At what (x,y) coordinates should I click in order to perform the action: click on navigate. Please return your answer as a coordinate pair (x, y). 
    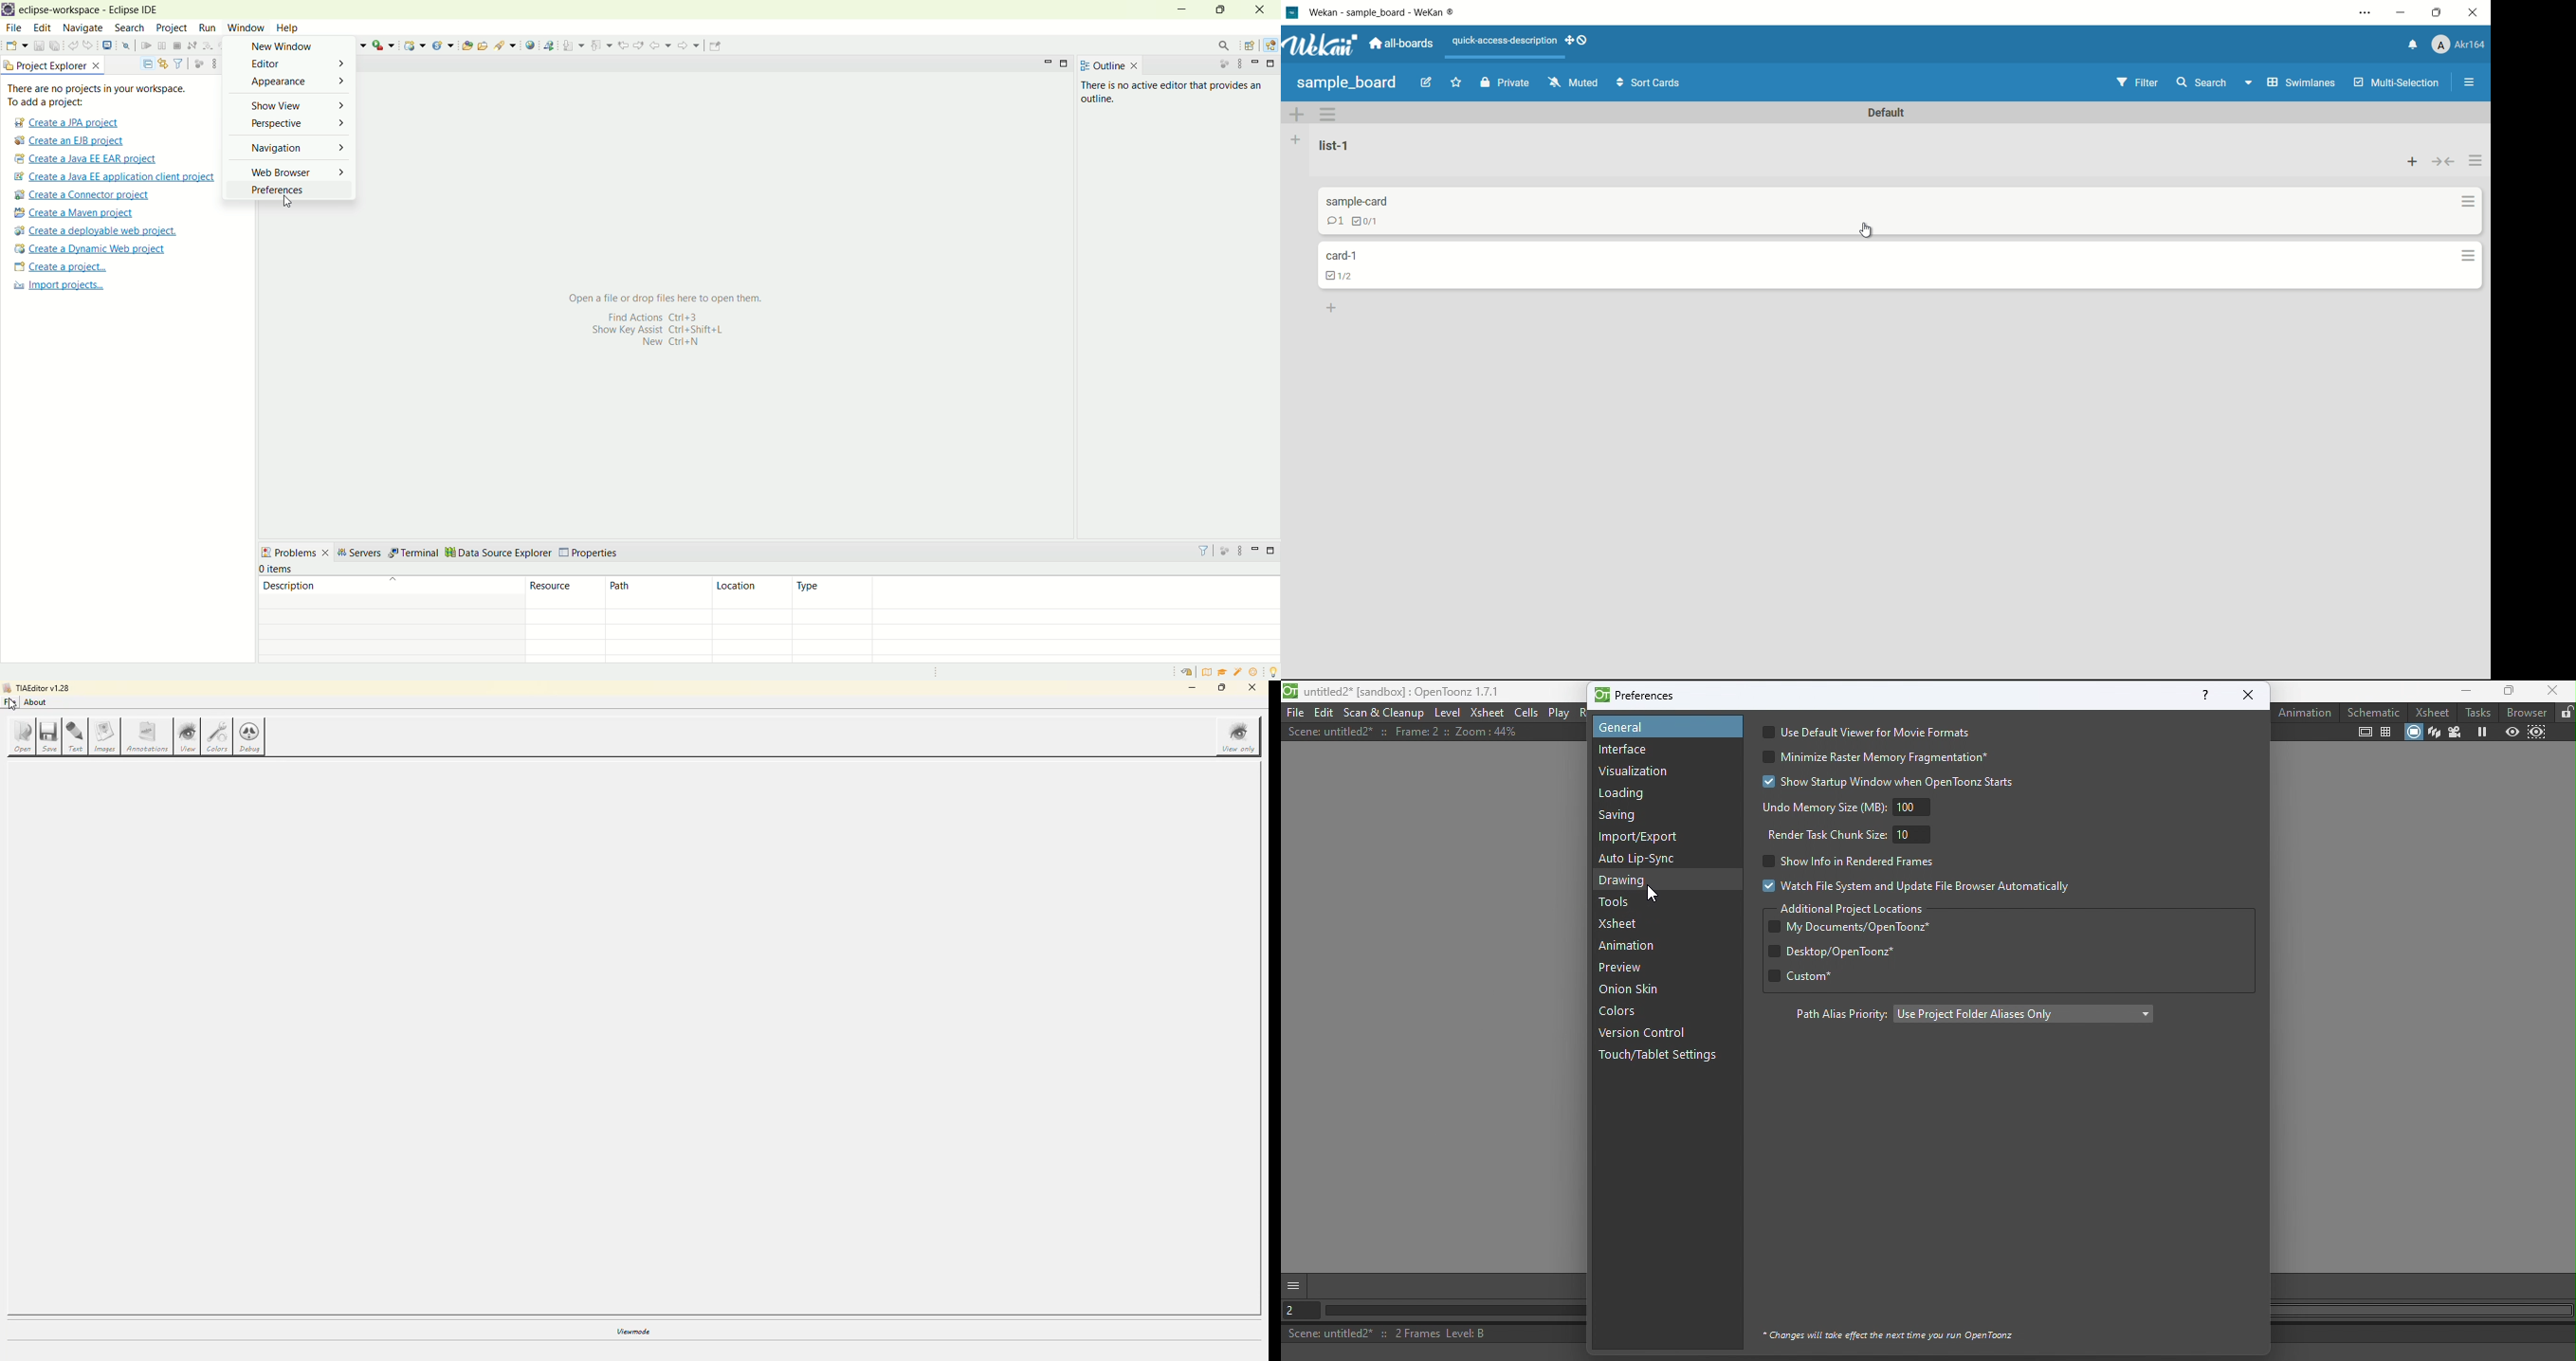
    Looking at the image, I should click on (83, 29).